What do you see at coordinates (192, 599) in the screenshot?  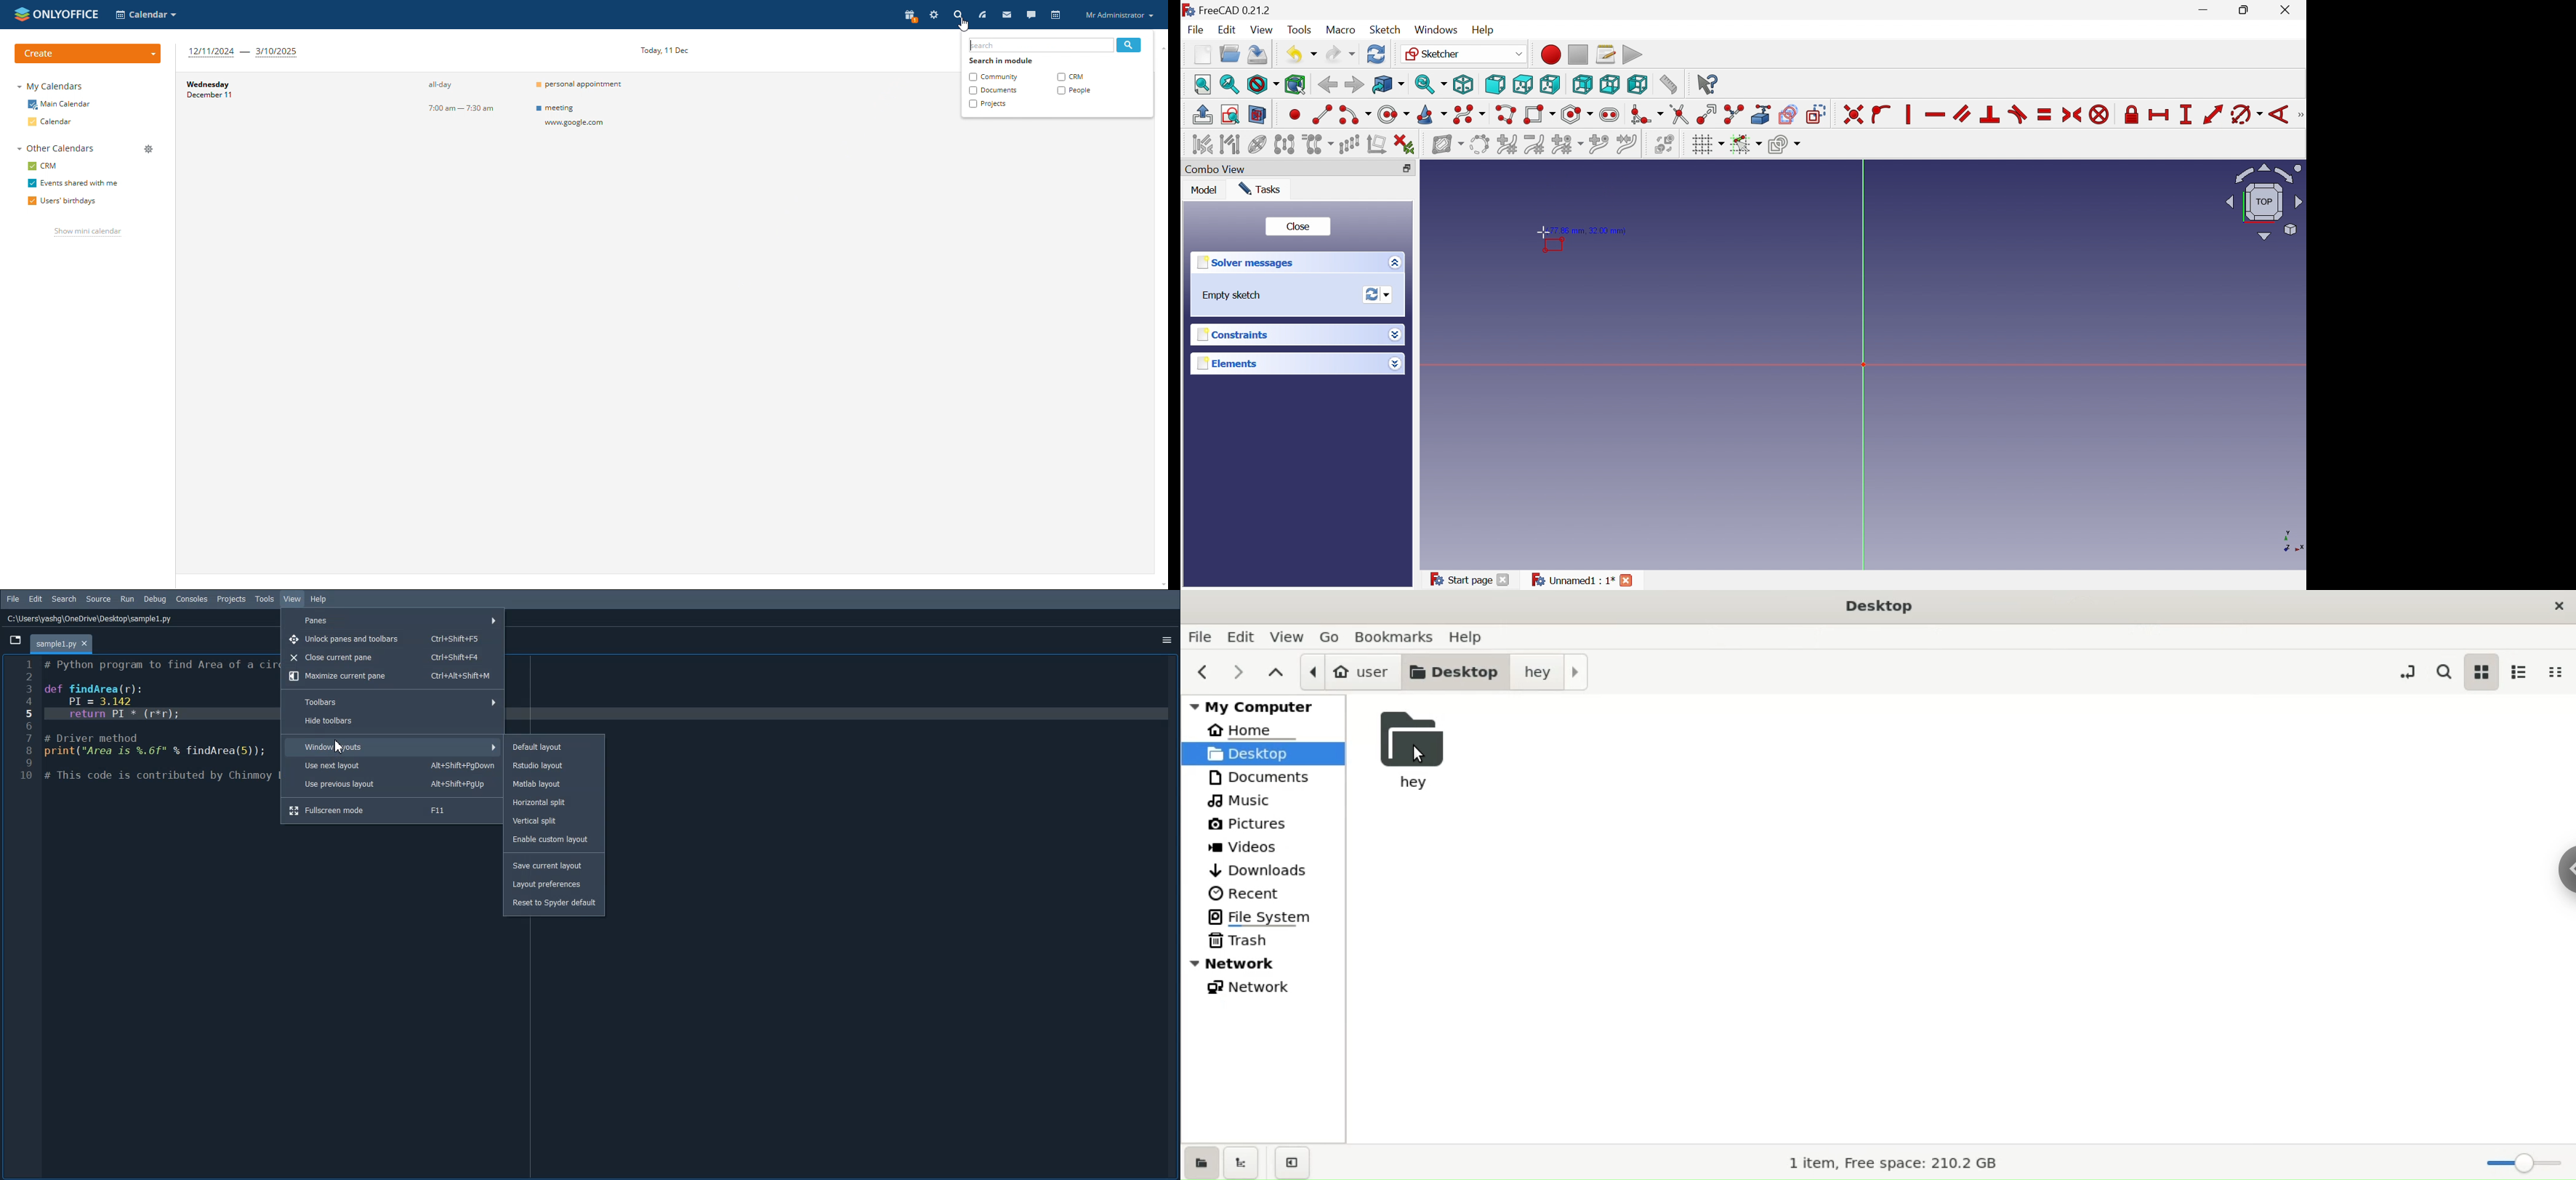 I see `Consoles` at bounding box center [192, 599].